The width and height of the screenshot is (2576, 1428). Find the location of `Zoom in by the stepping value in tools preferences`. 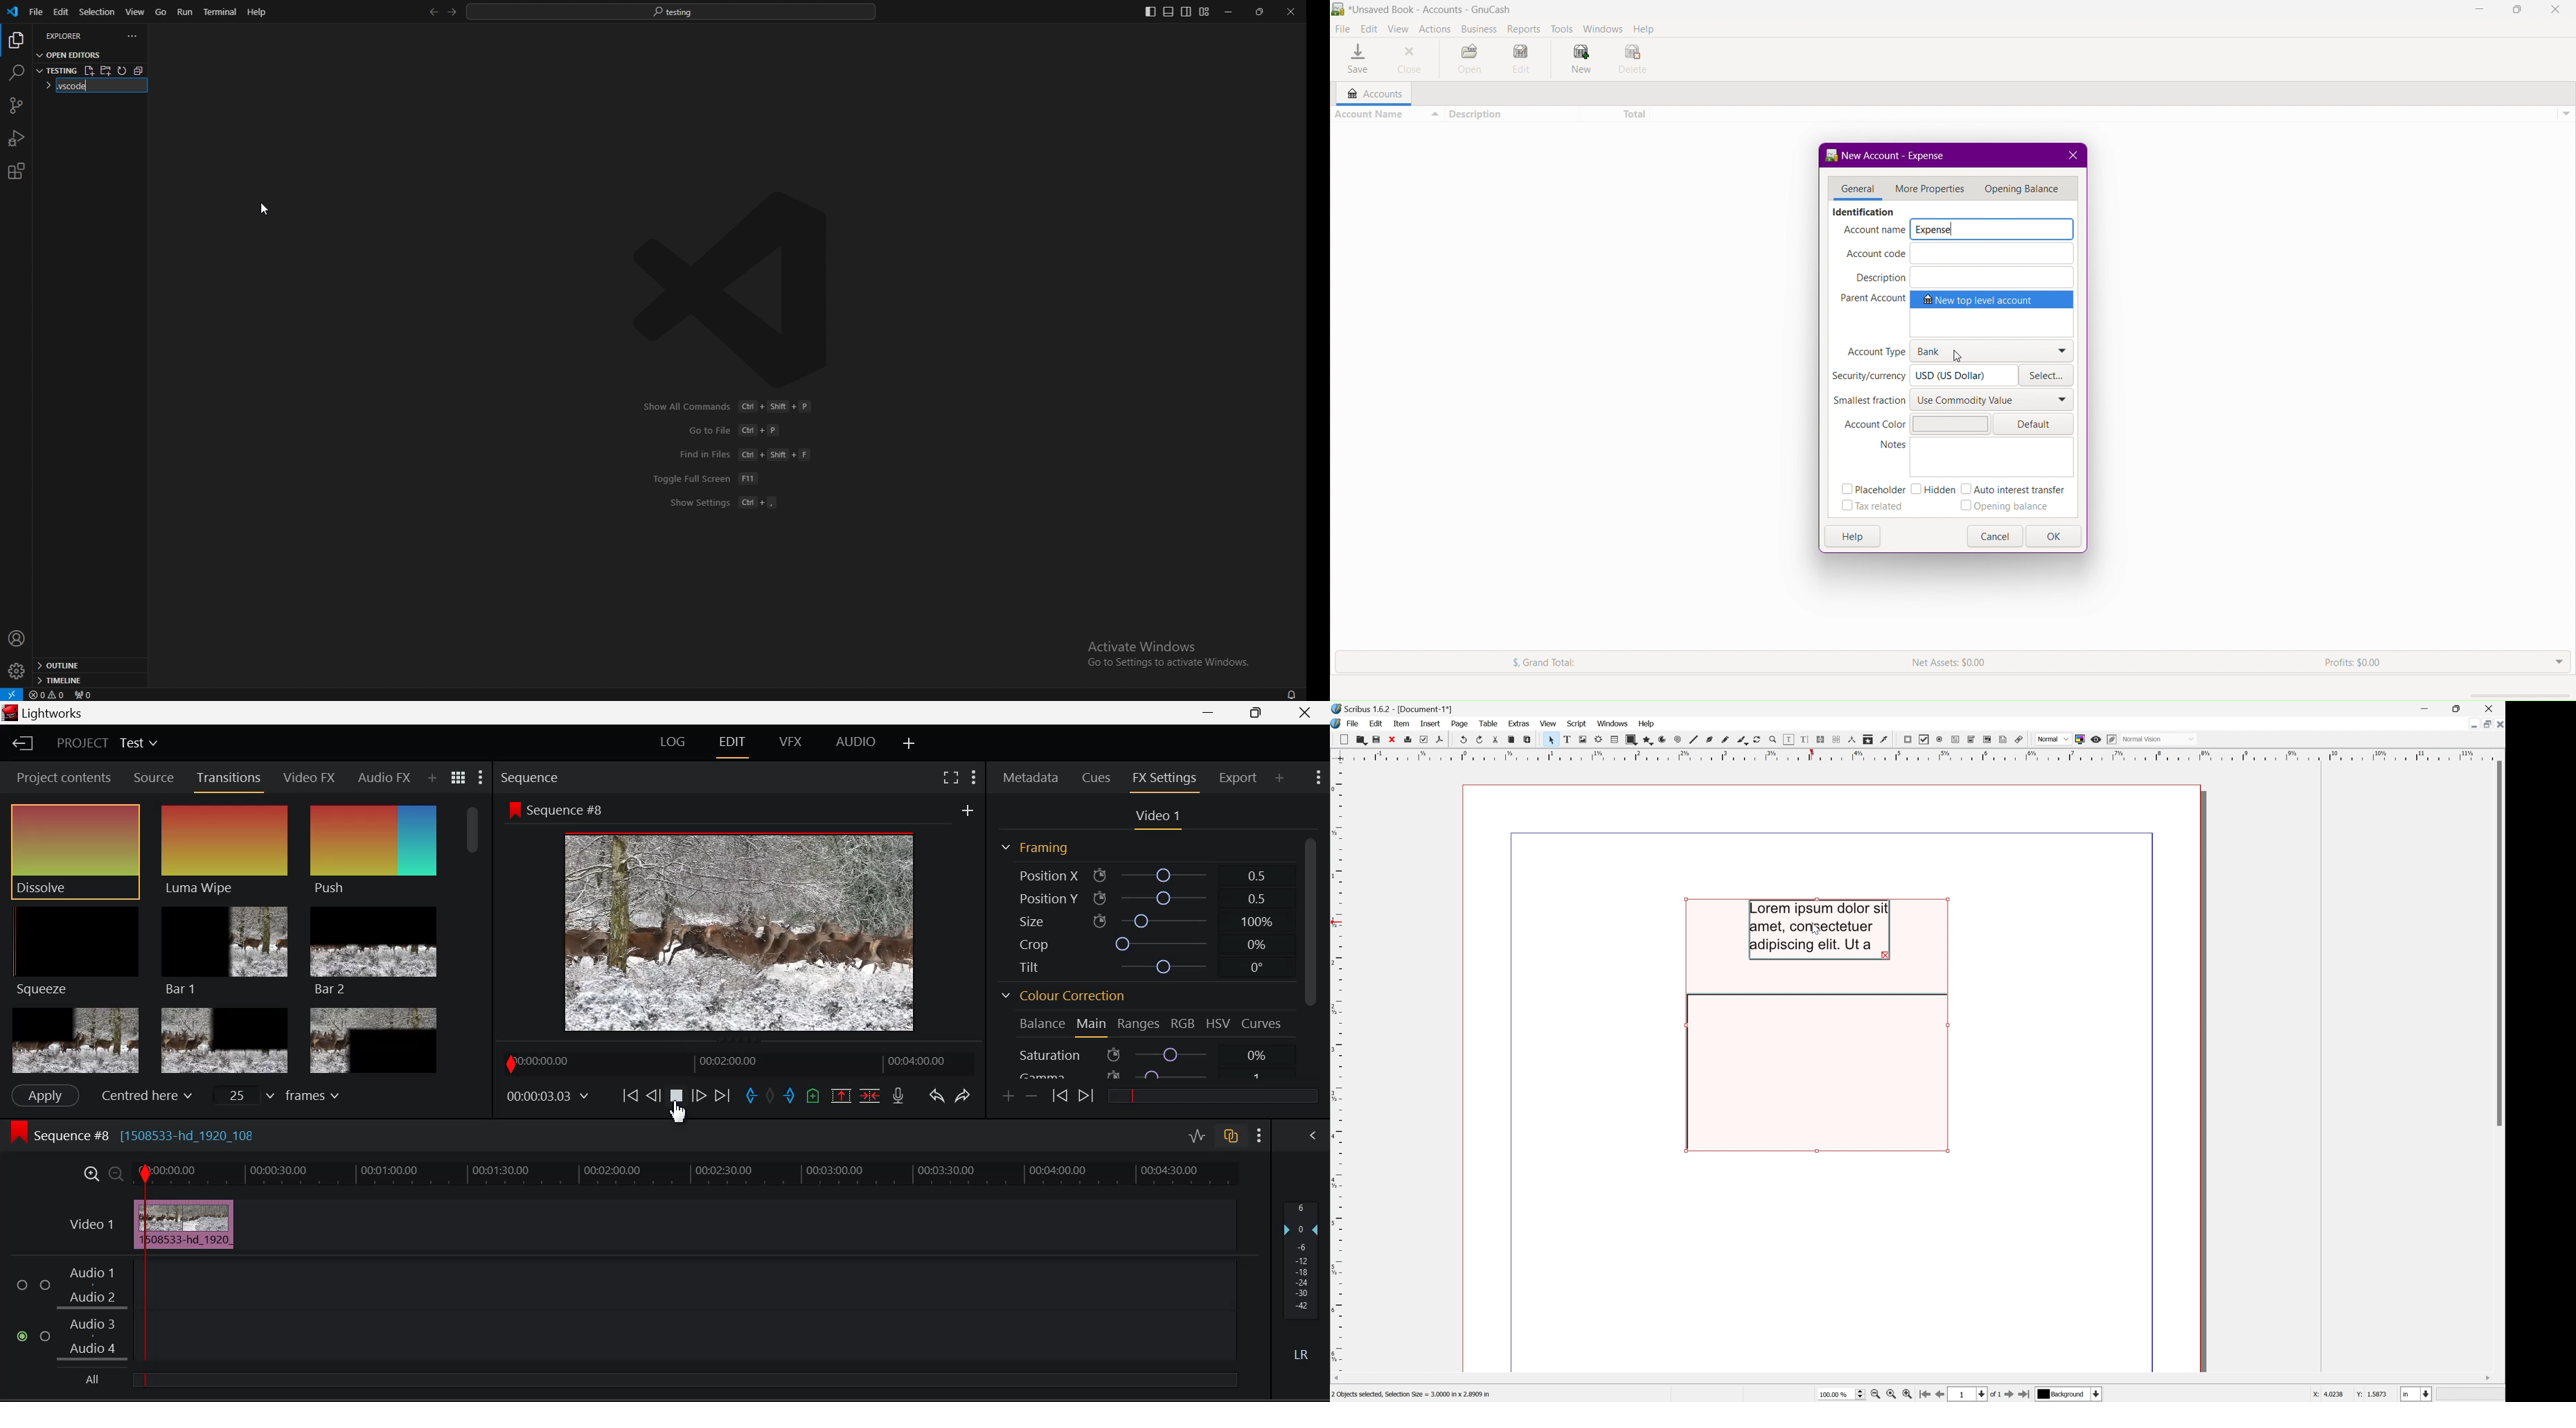

Zoom in by the stepping value in tools preferences is located at coordinates (1912, 1395).